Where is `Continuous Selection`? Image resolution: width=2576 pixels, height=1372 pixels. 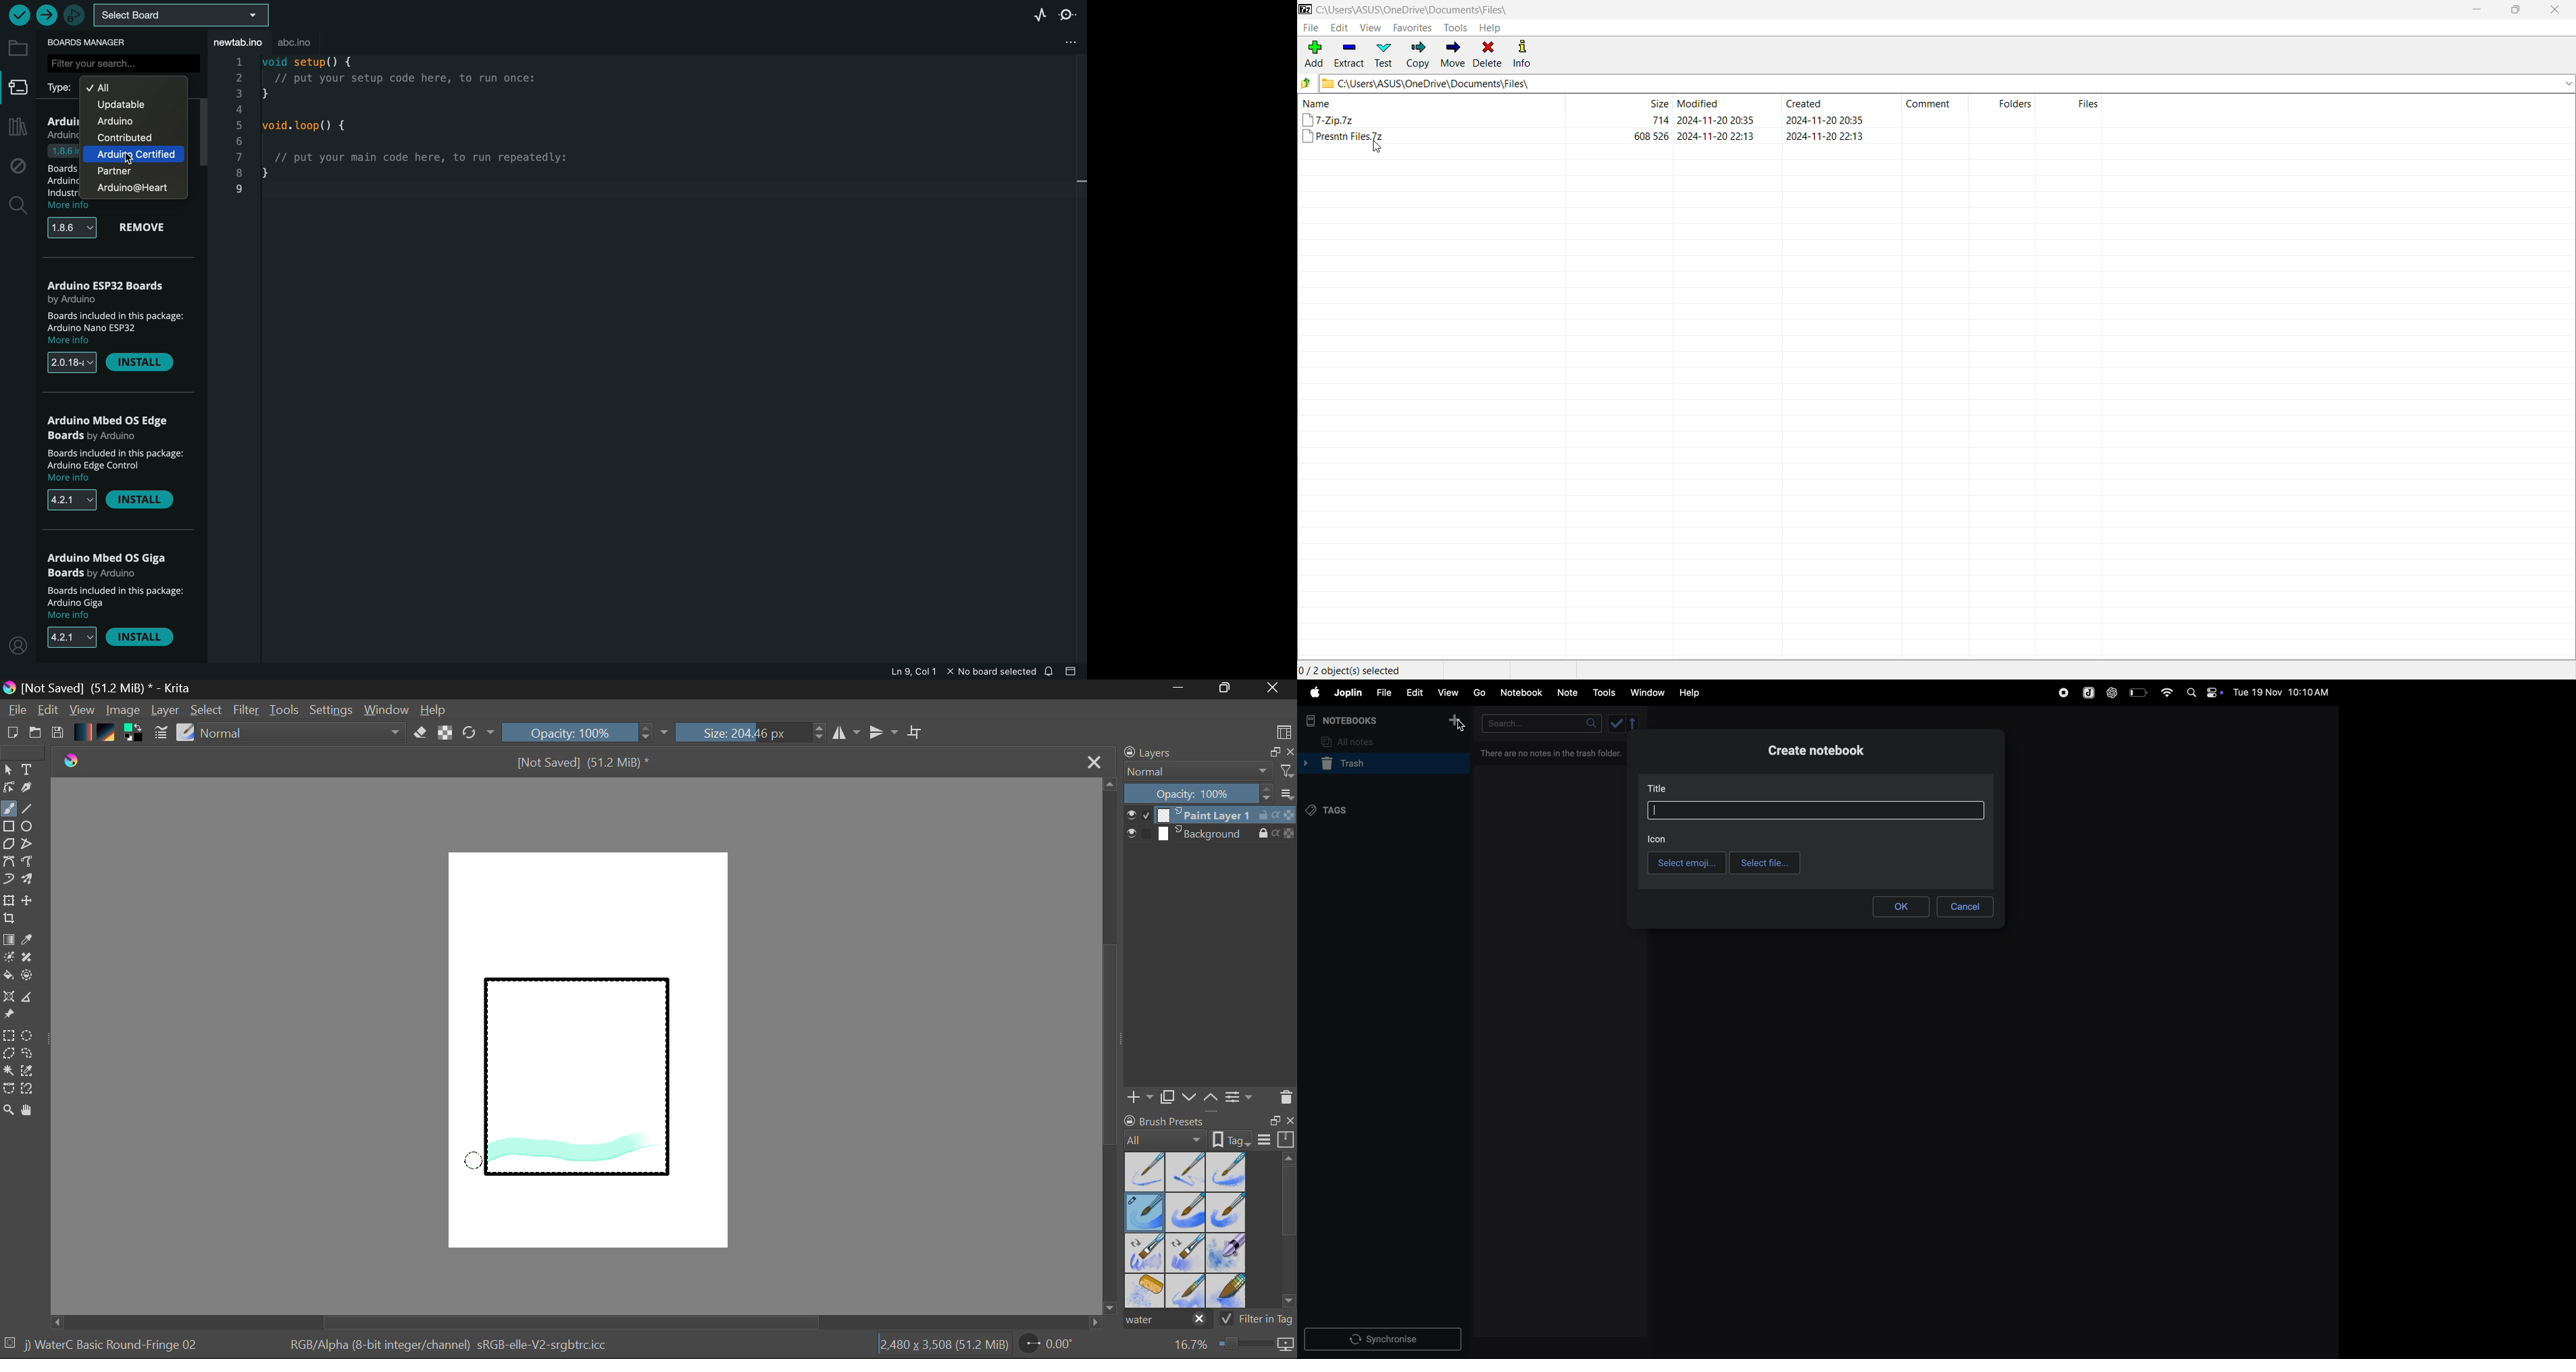
Continuous Selection is located at coordinates (8, 1070).